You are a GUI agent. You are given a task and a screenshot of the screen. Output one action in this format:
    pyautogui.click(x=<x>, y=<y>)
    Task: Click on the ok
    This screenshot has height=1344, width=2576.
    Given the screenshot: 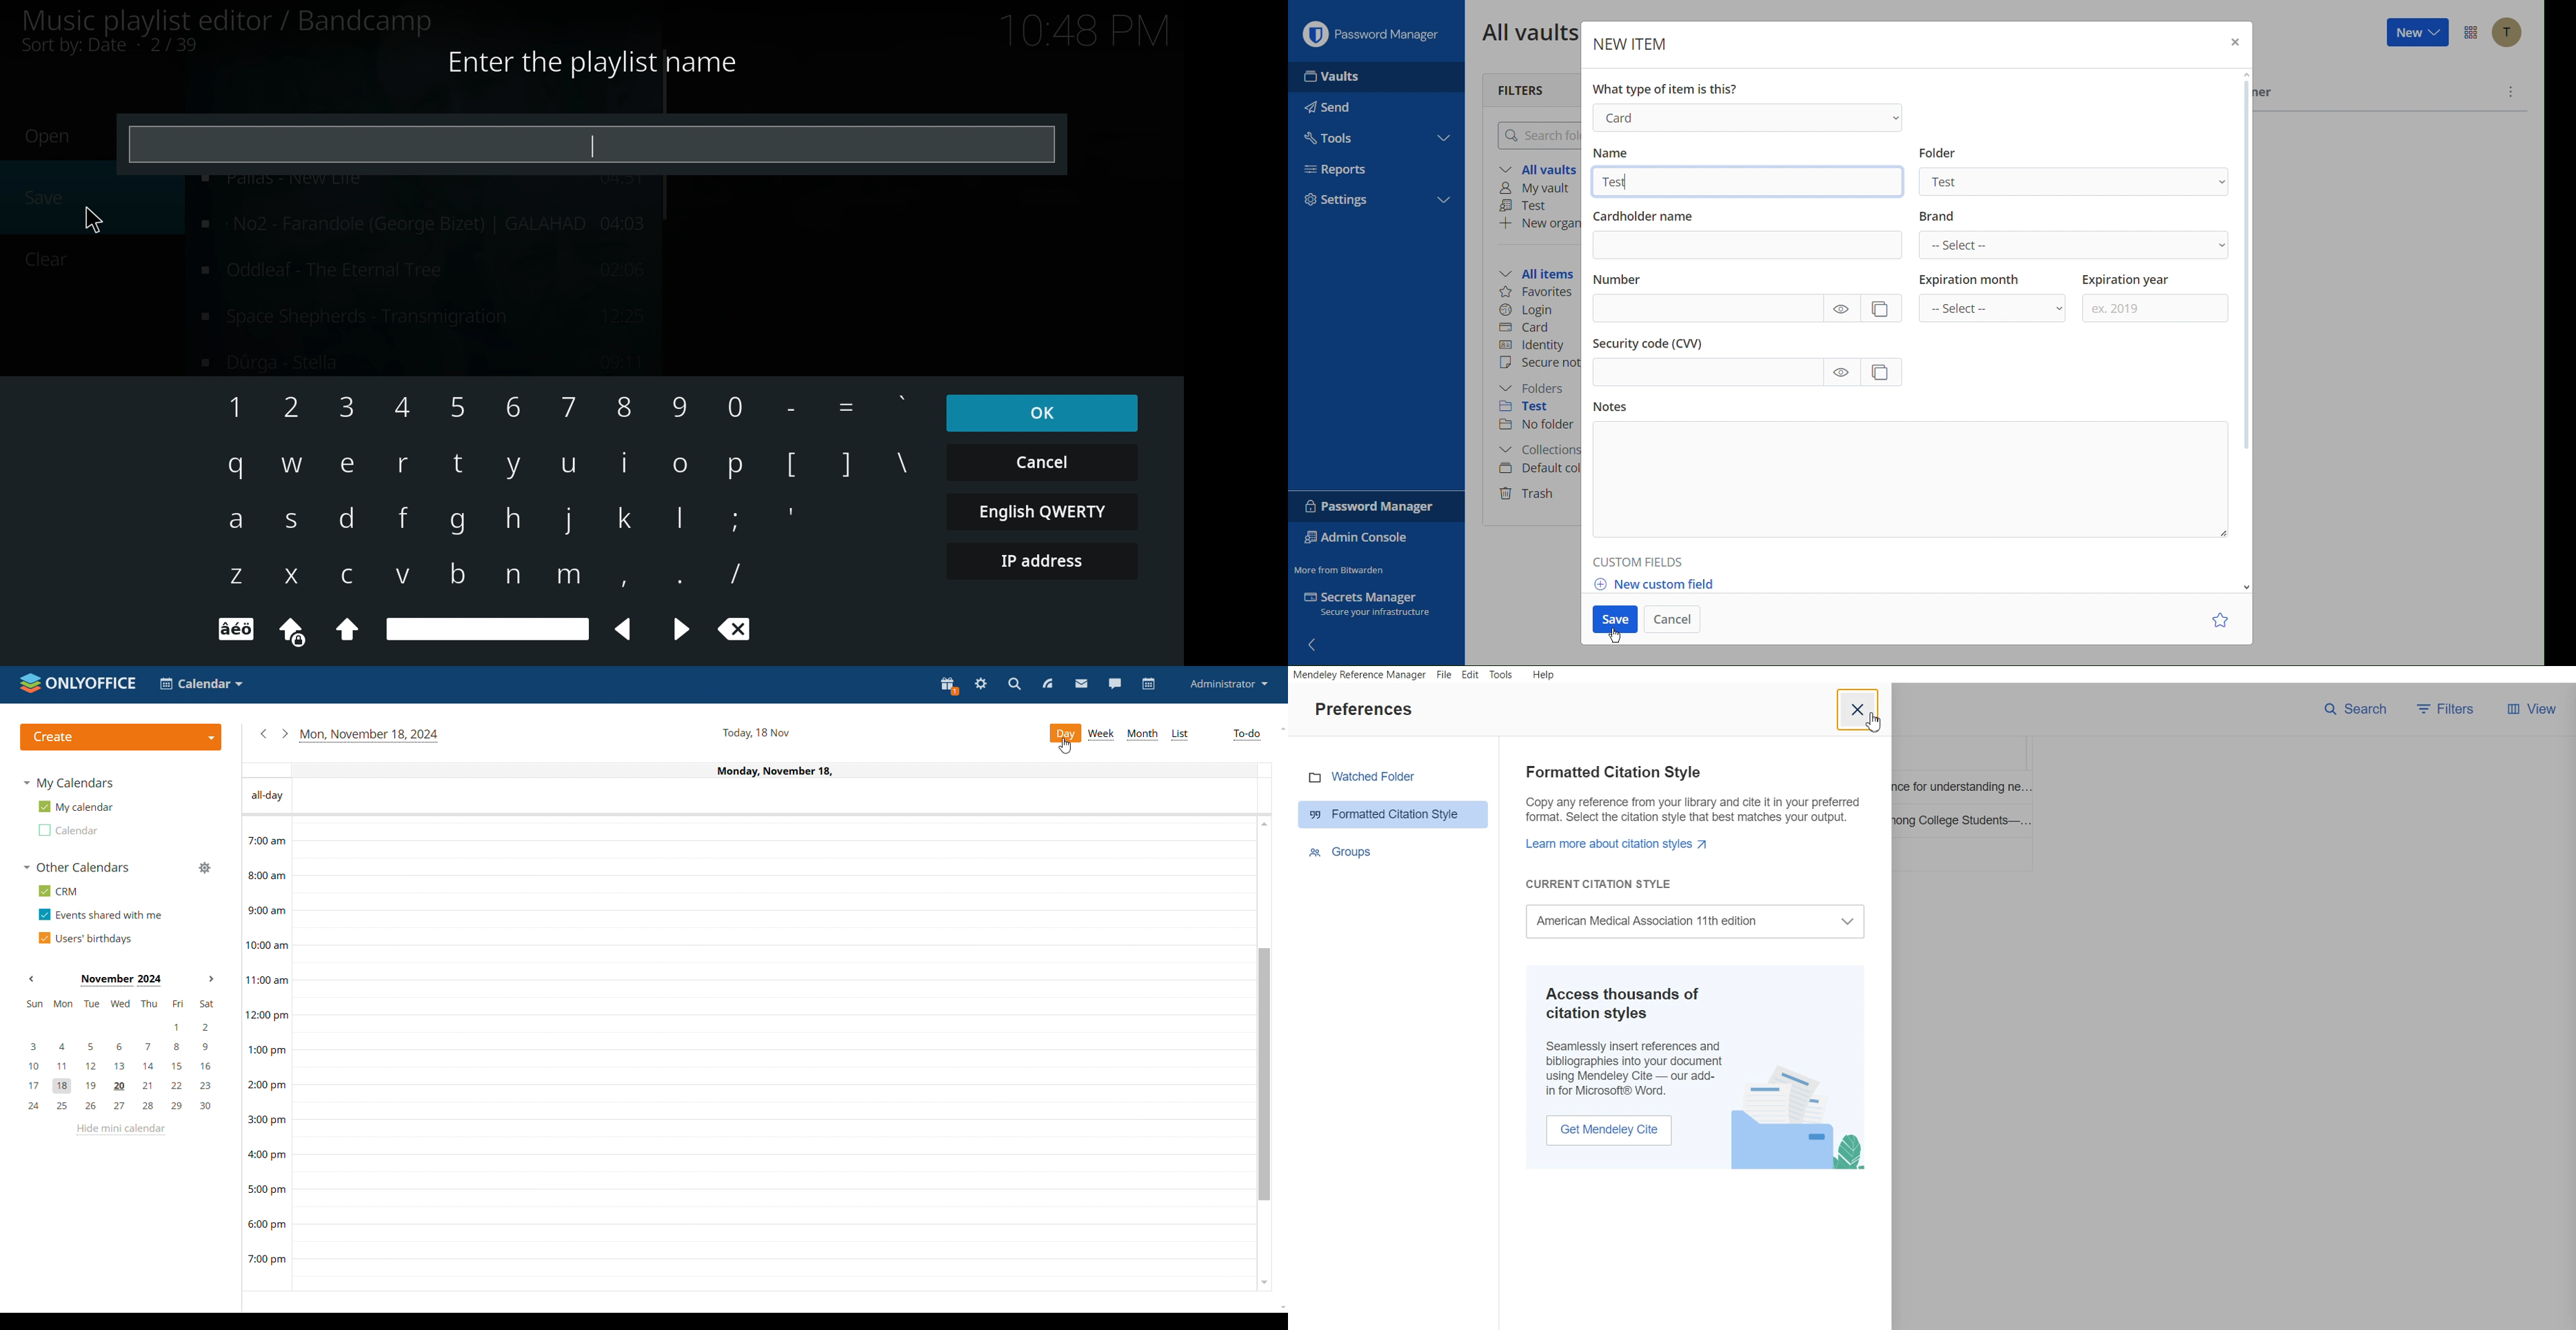 What is the action you would take?
    pyautogui.click(x=1045, y=413)
    